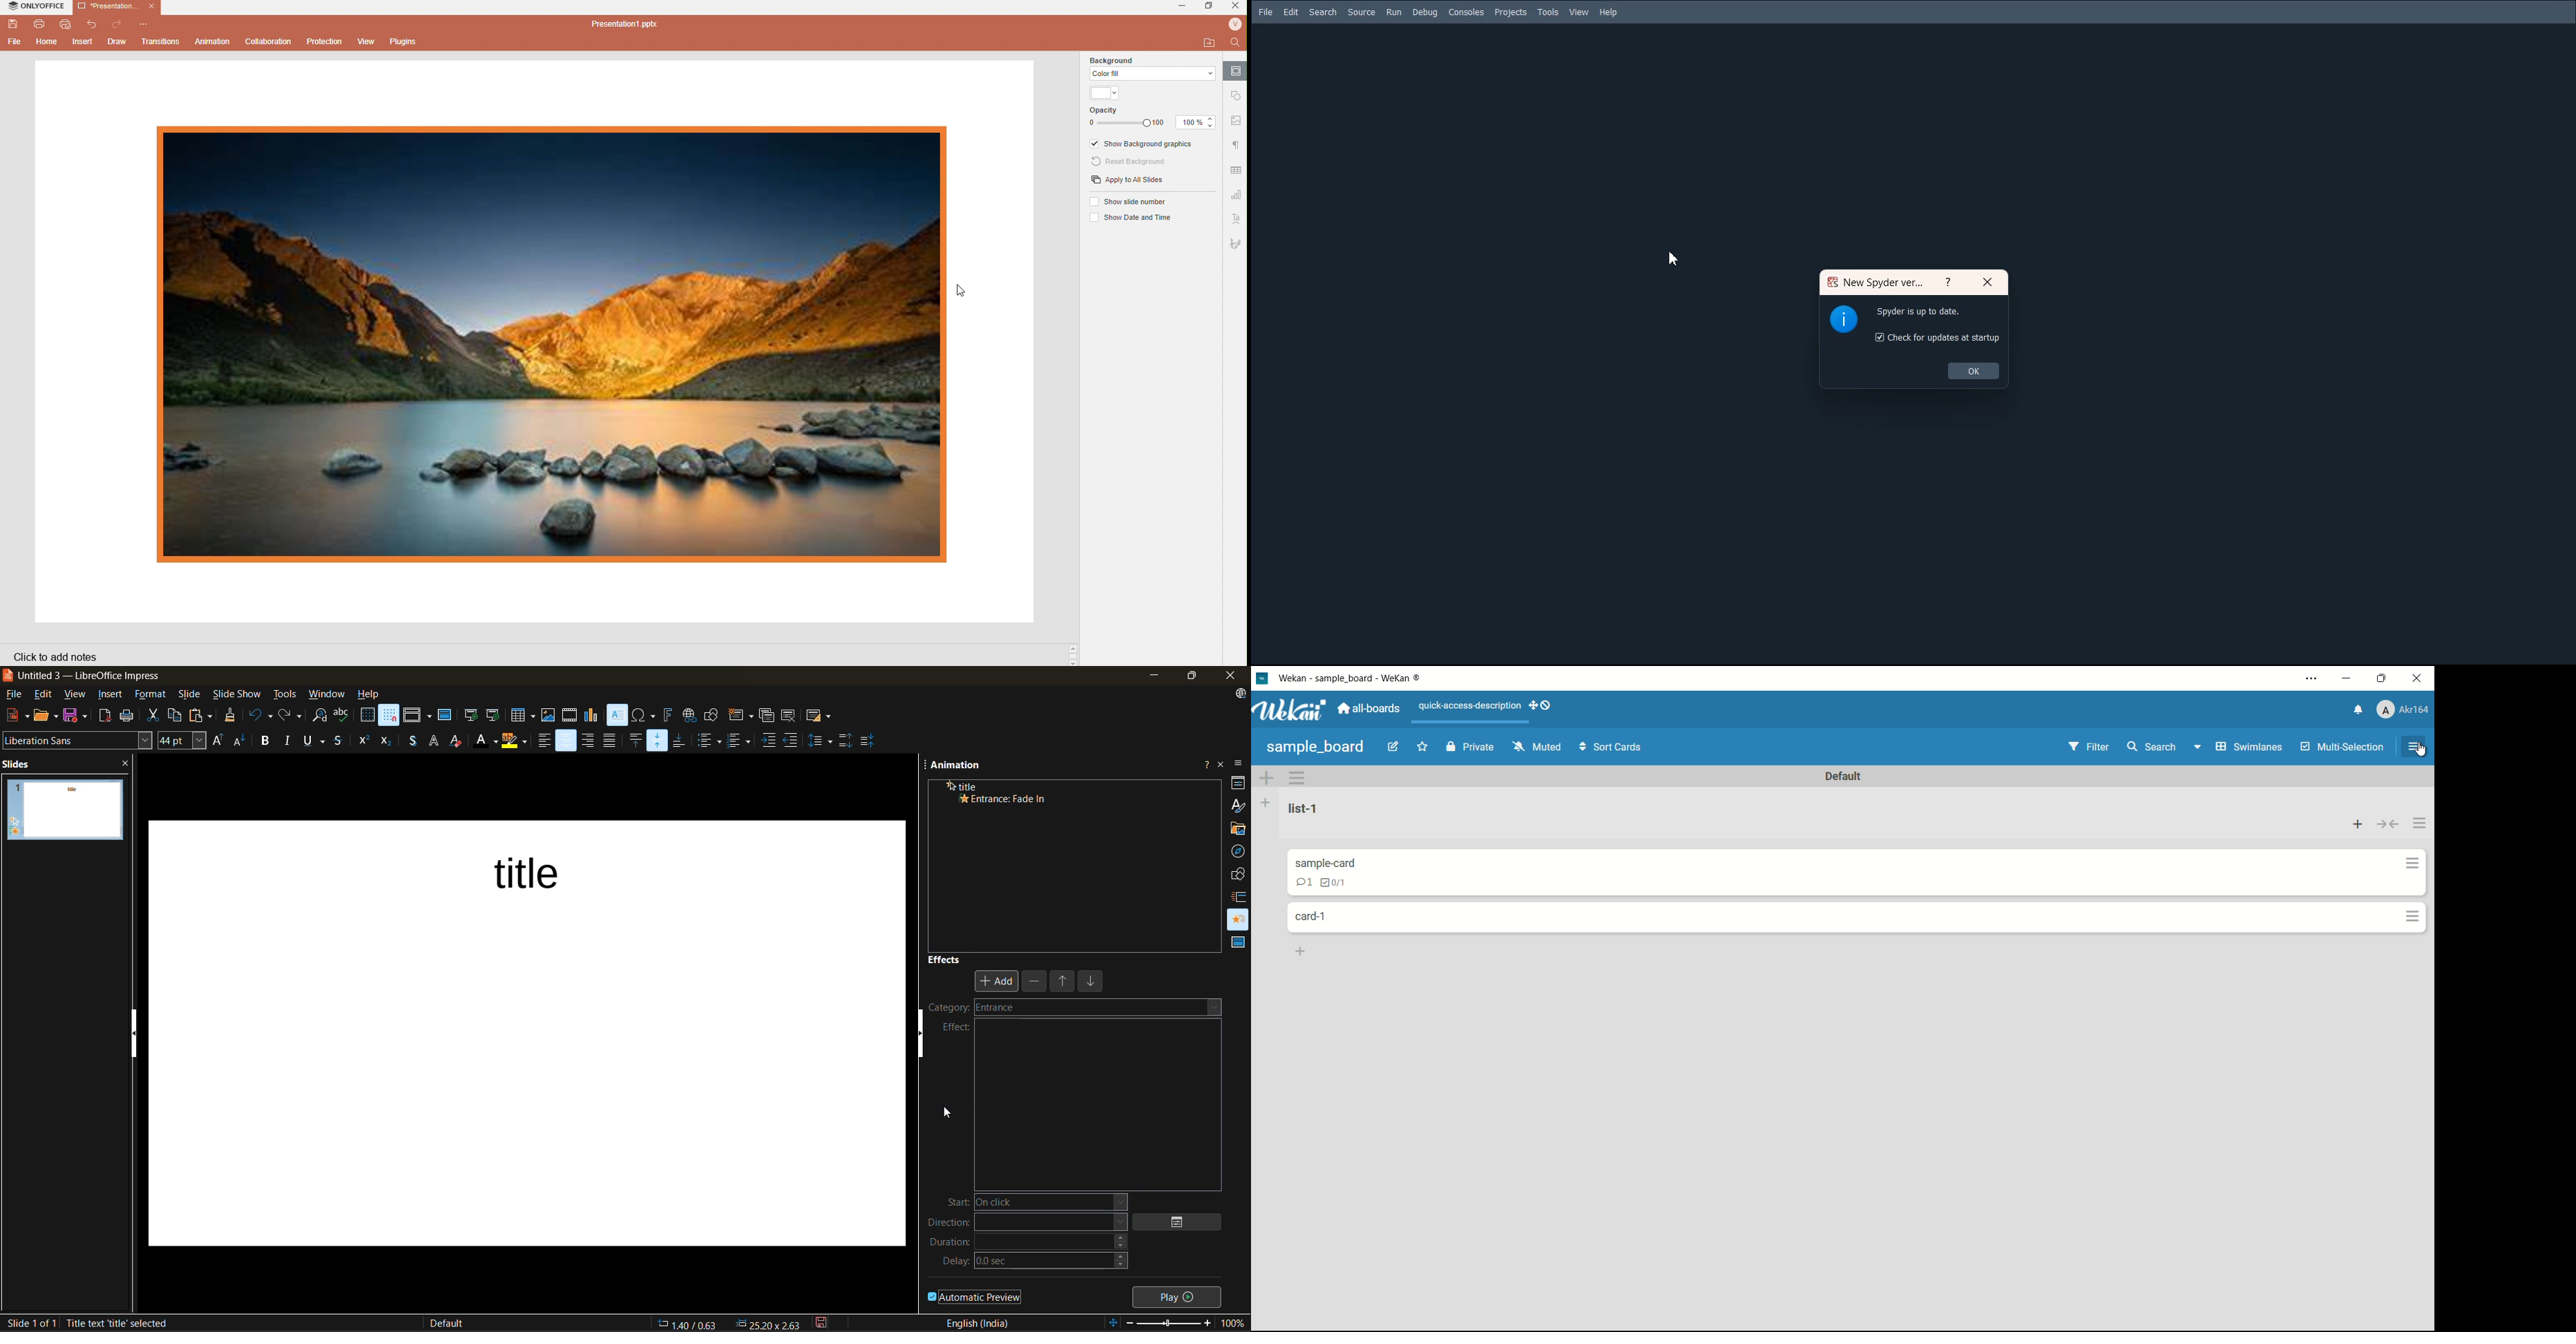 This screenshot has width=2576, height=1344. I want to click on clone formatting, so click(231, 716).